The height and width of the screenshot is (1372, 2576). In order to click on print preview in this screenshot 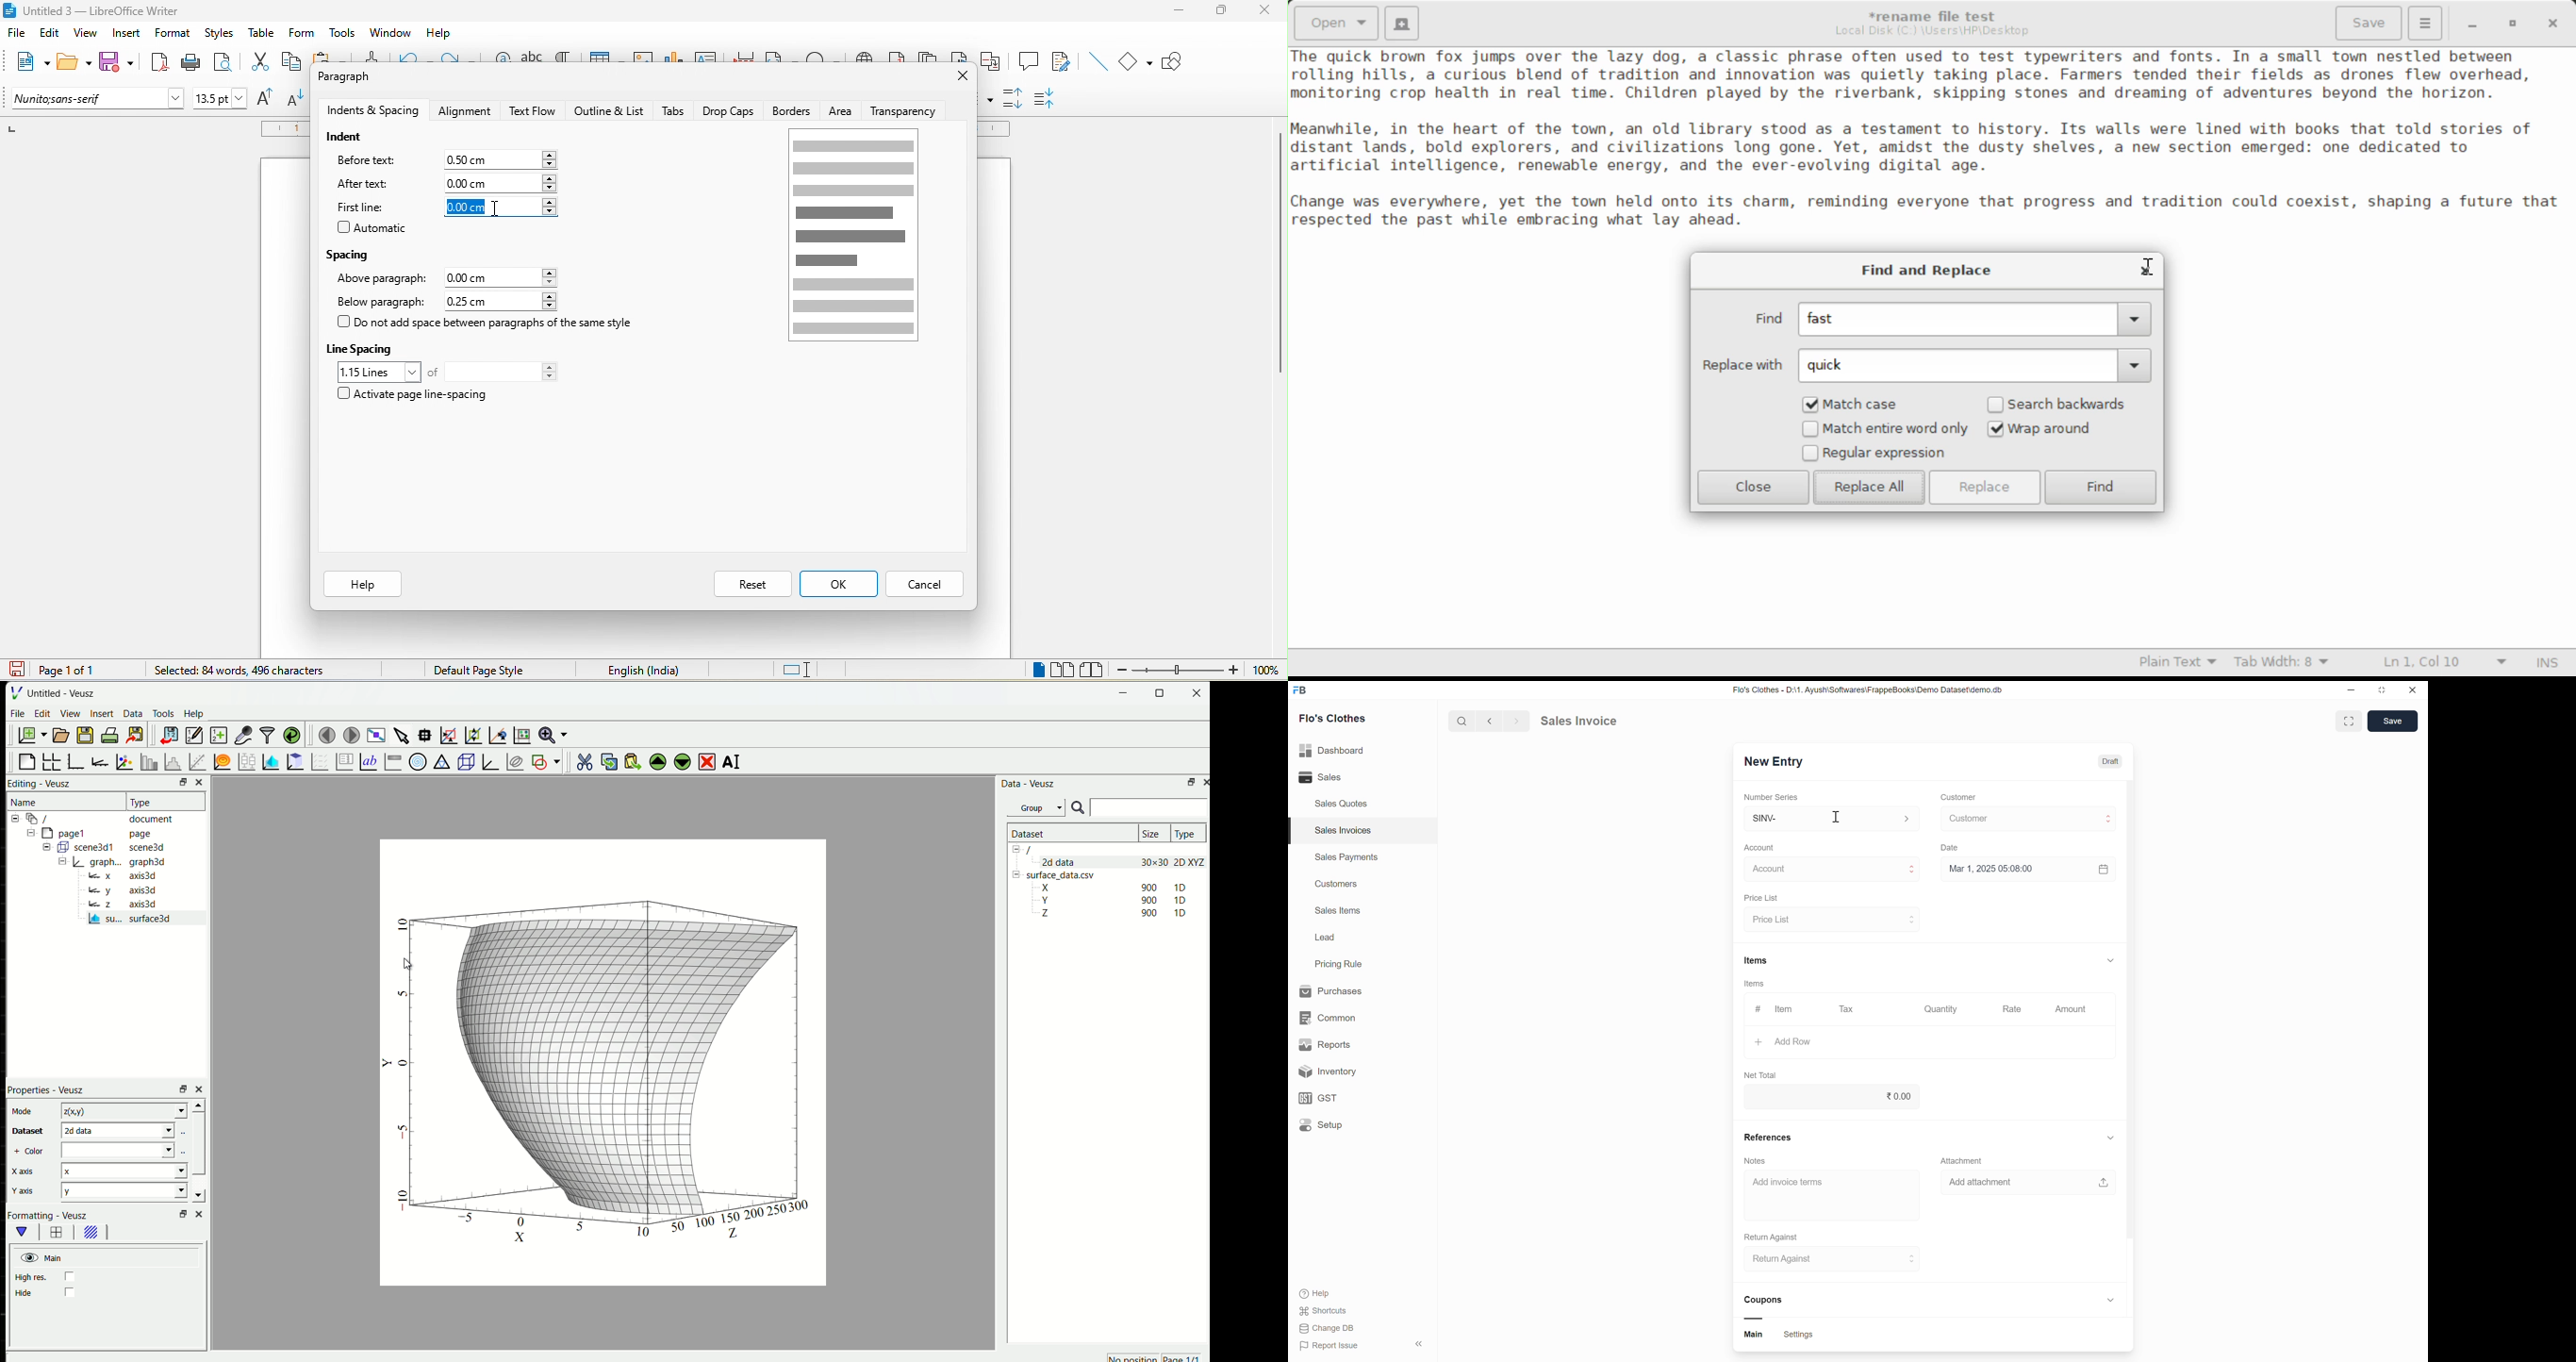, I will do `click(227, 62)`.